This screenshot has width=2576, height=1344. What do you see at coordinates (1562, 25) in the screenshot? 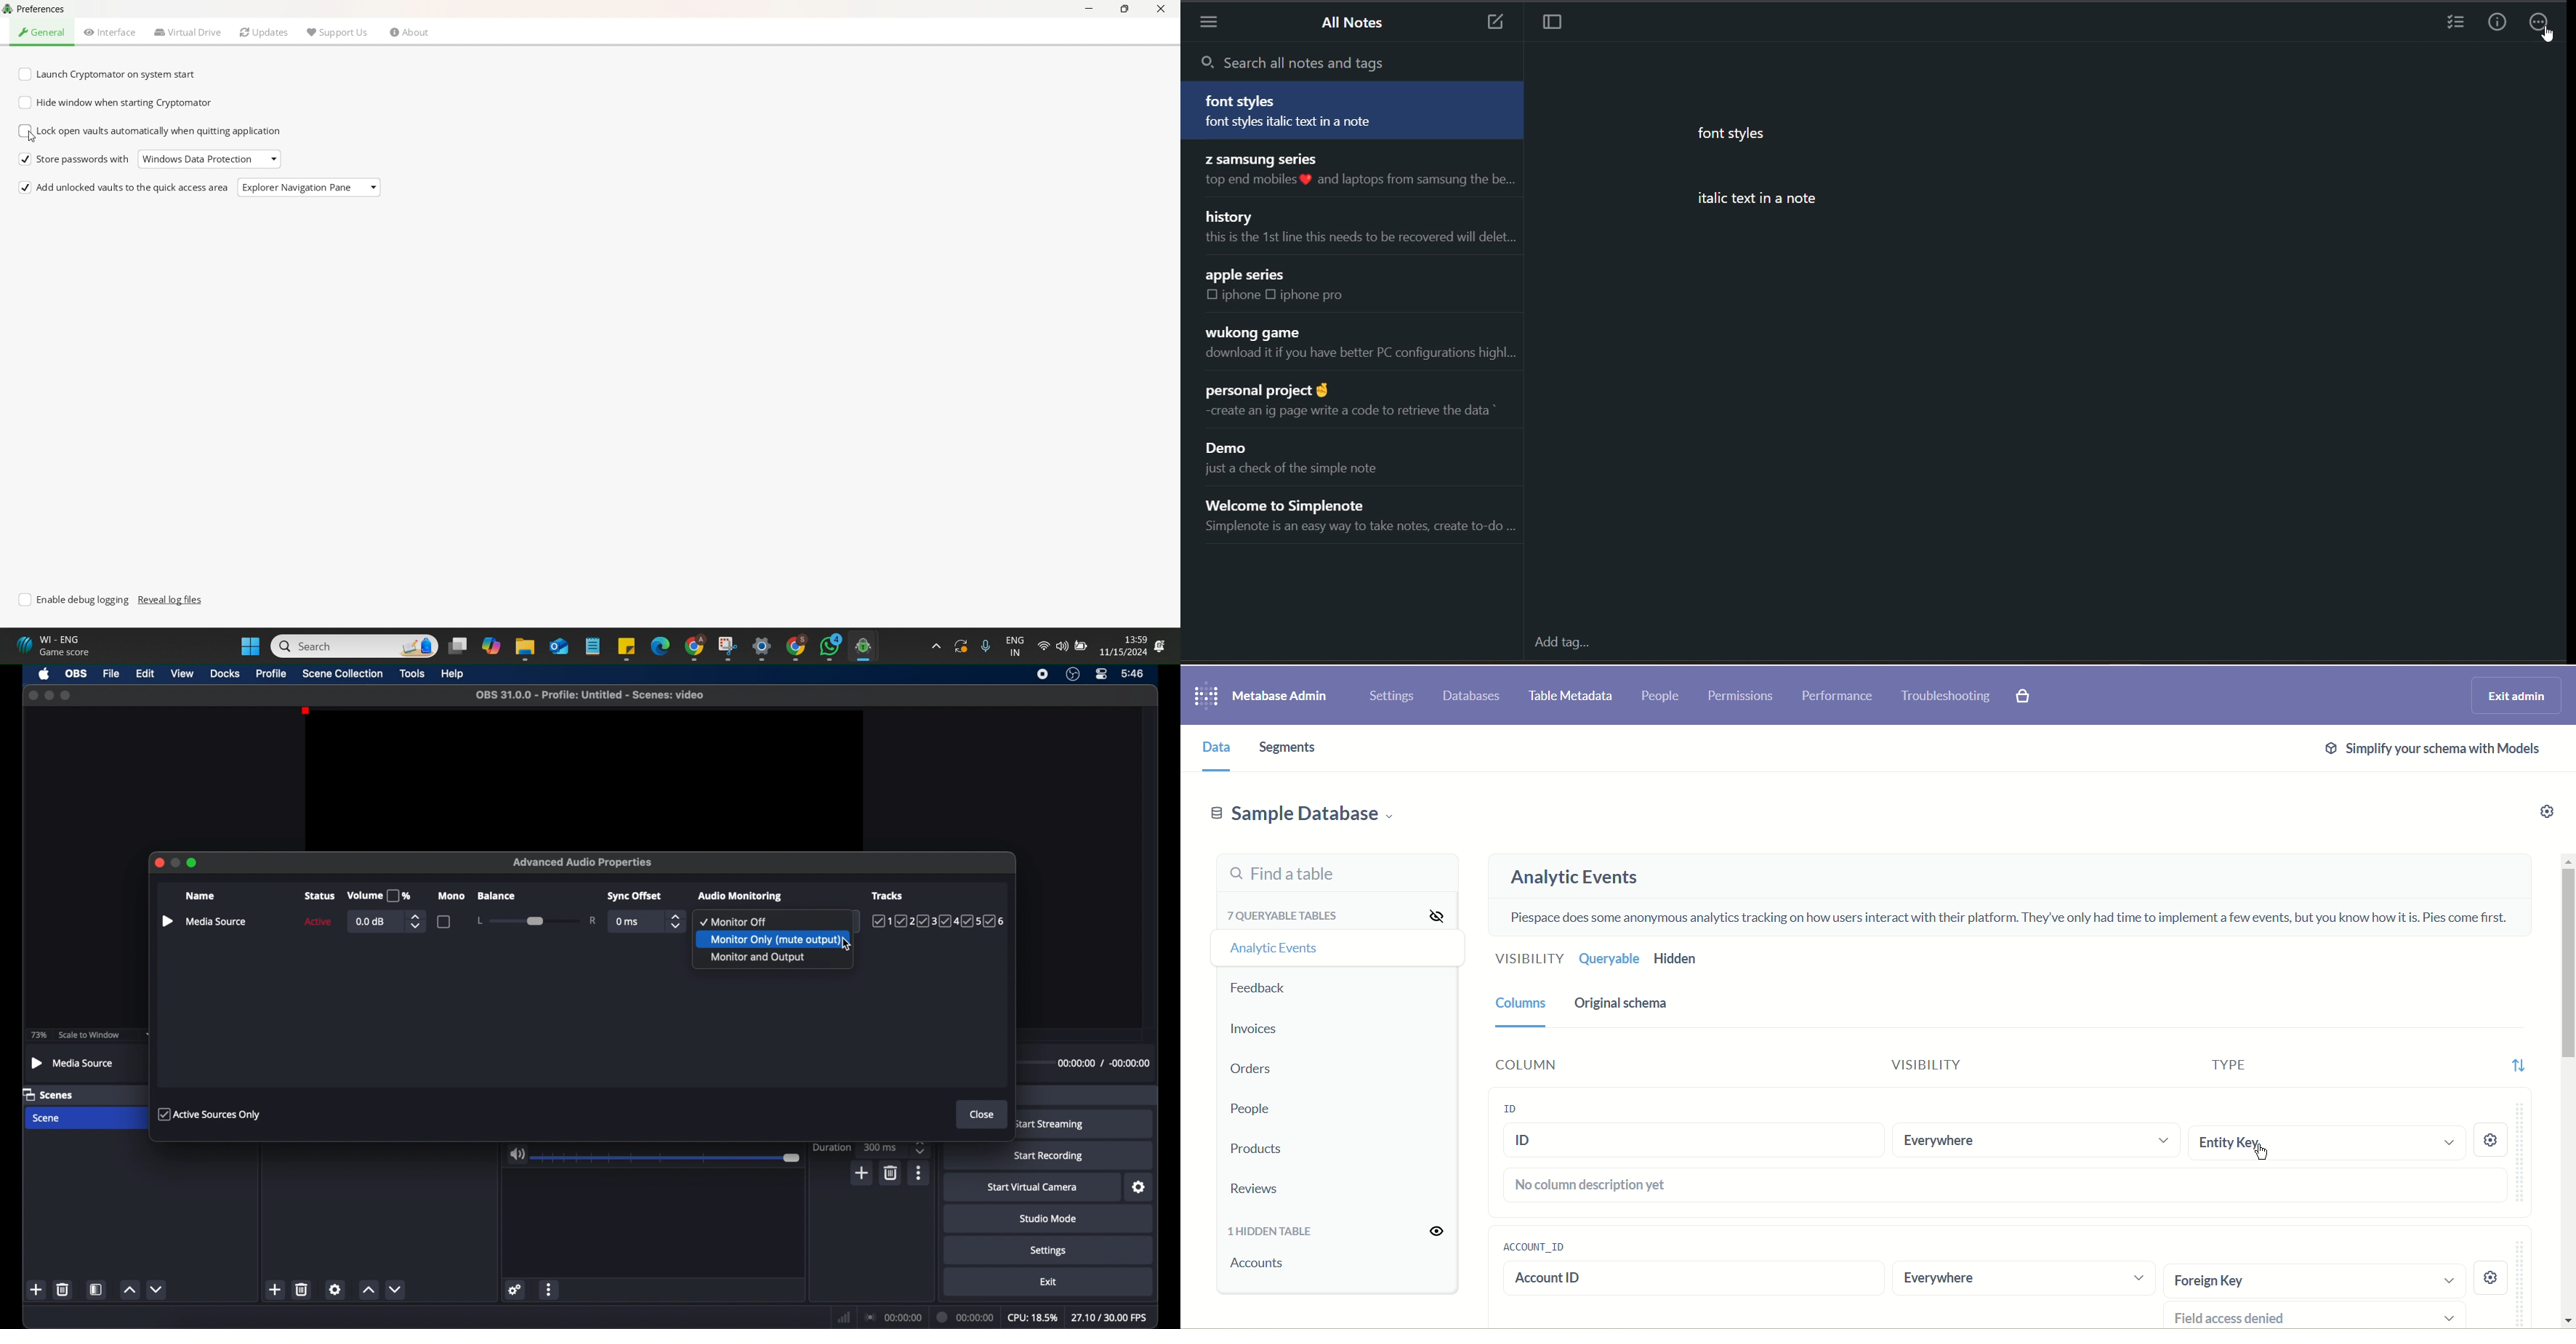
I see `toggle focus mode` at bounding box center [1562, 25].